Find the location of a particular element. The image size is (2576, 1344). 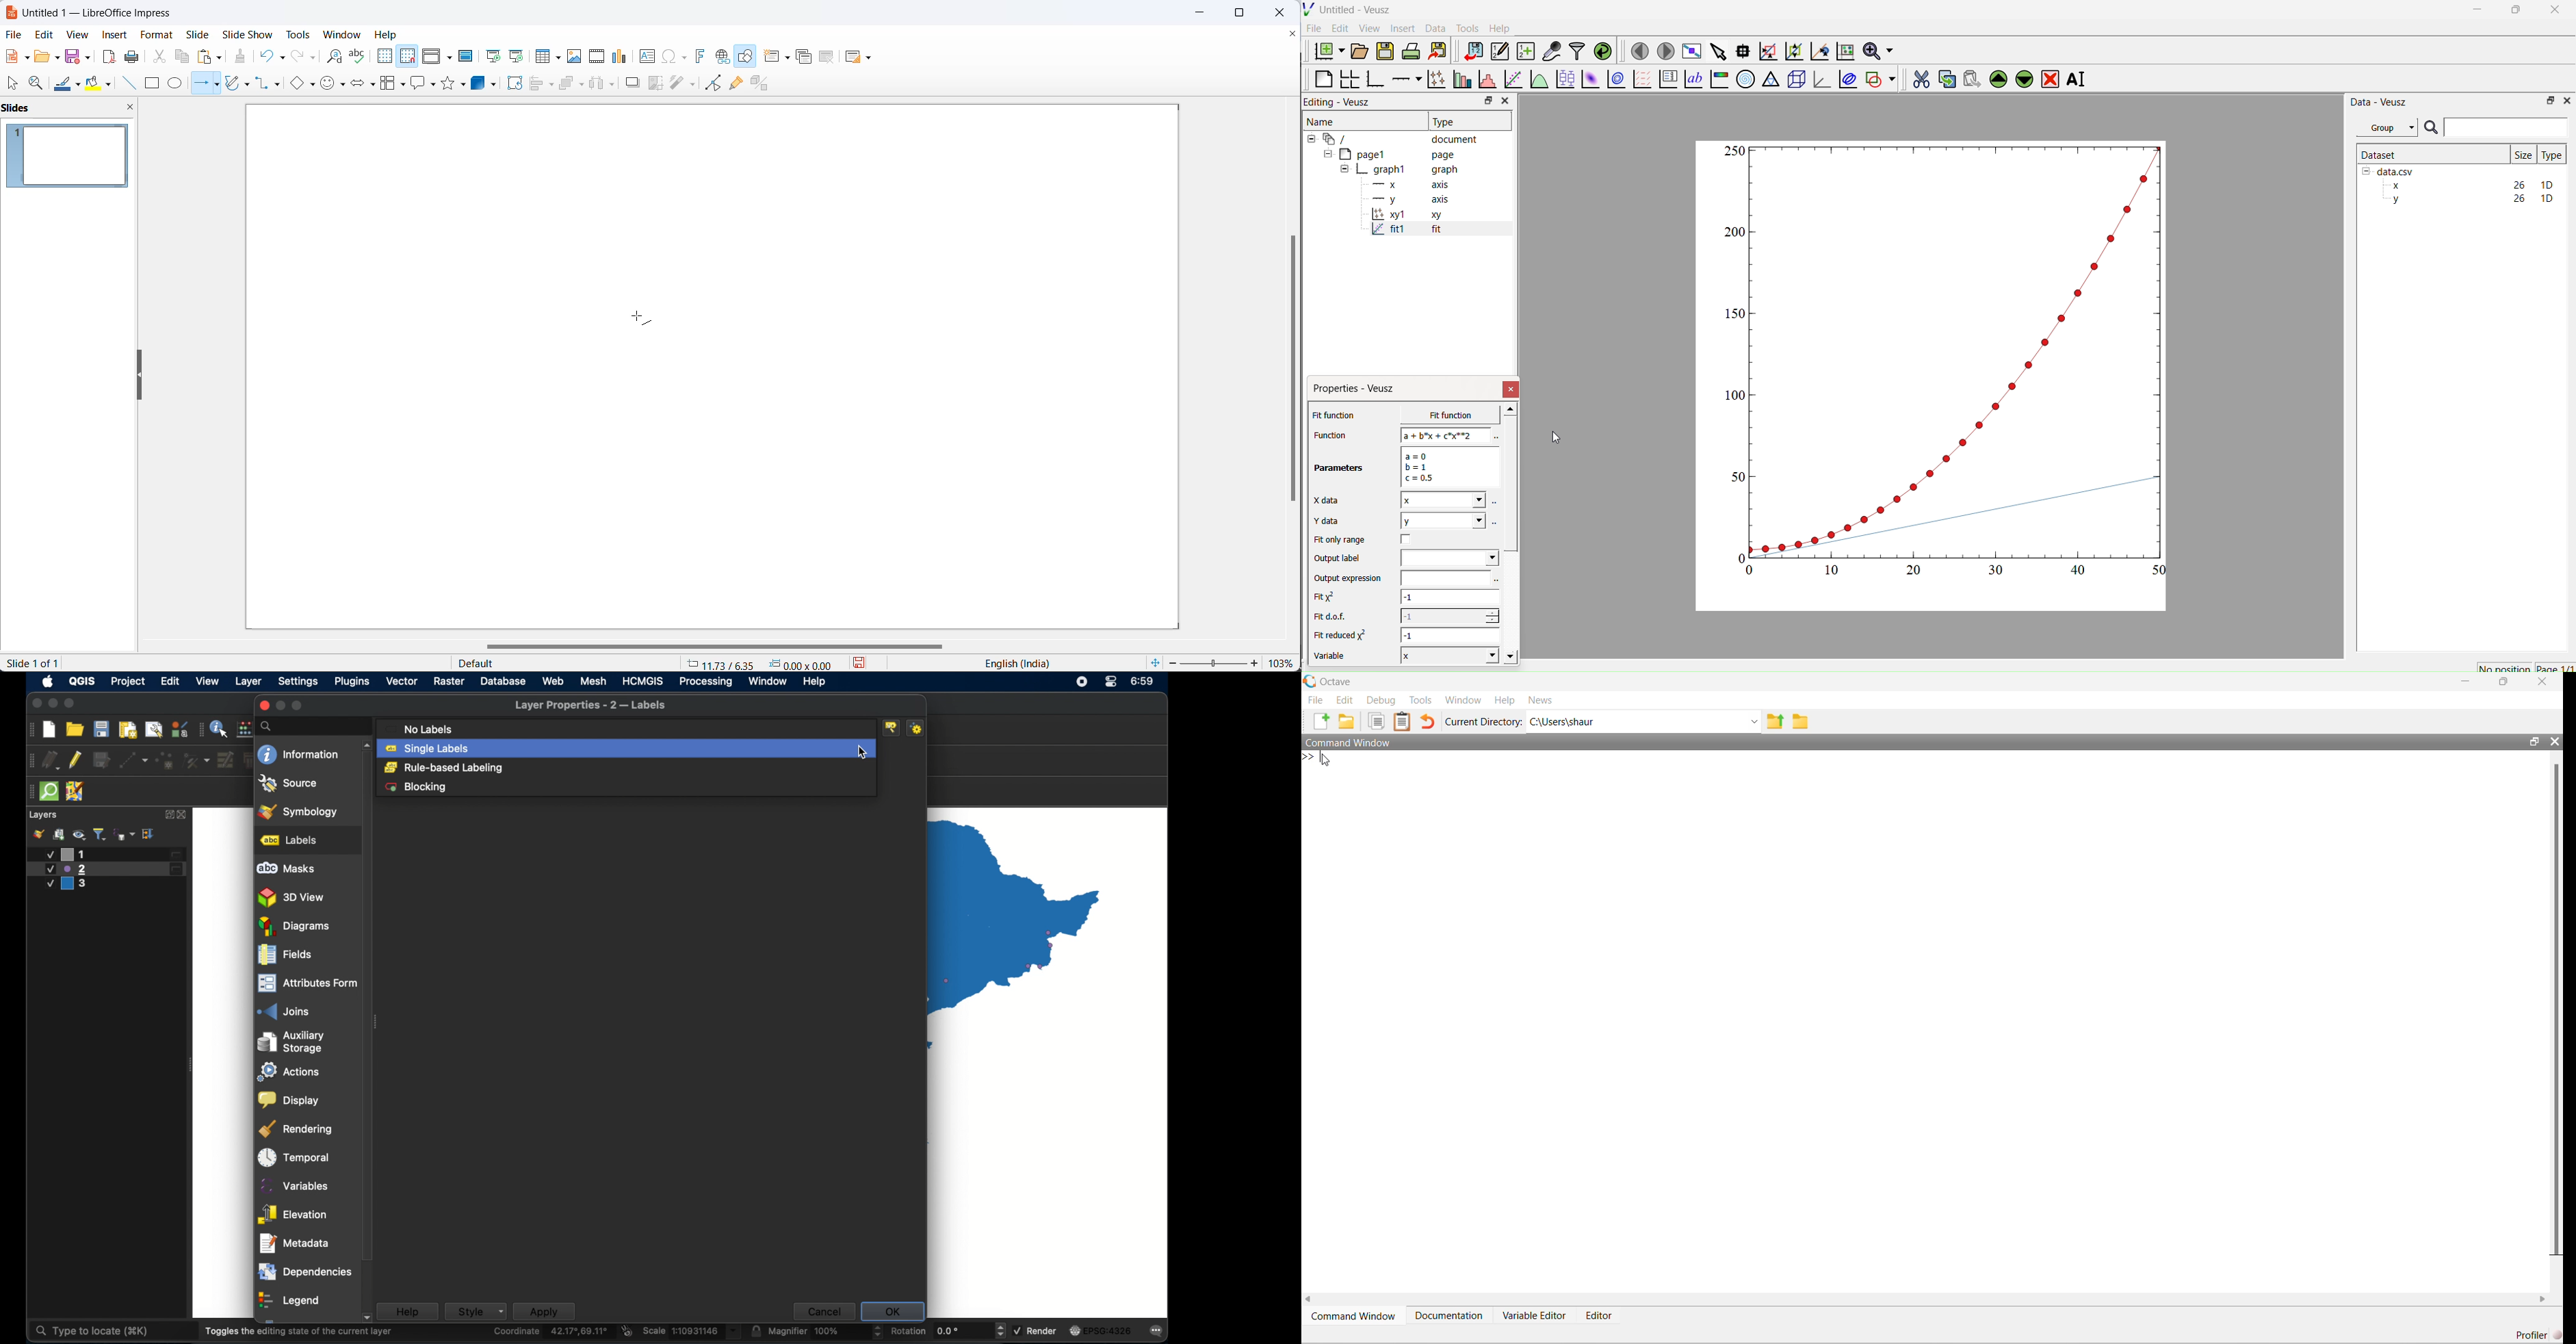

data.csv is located at coordinates (2389, 170).